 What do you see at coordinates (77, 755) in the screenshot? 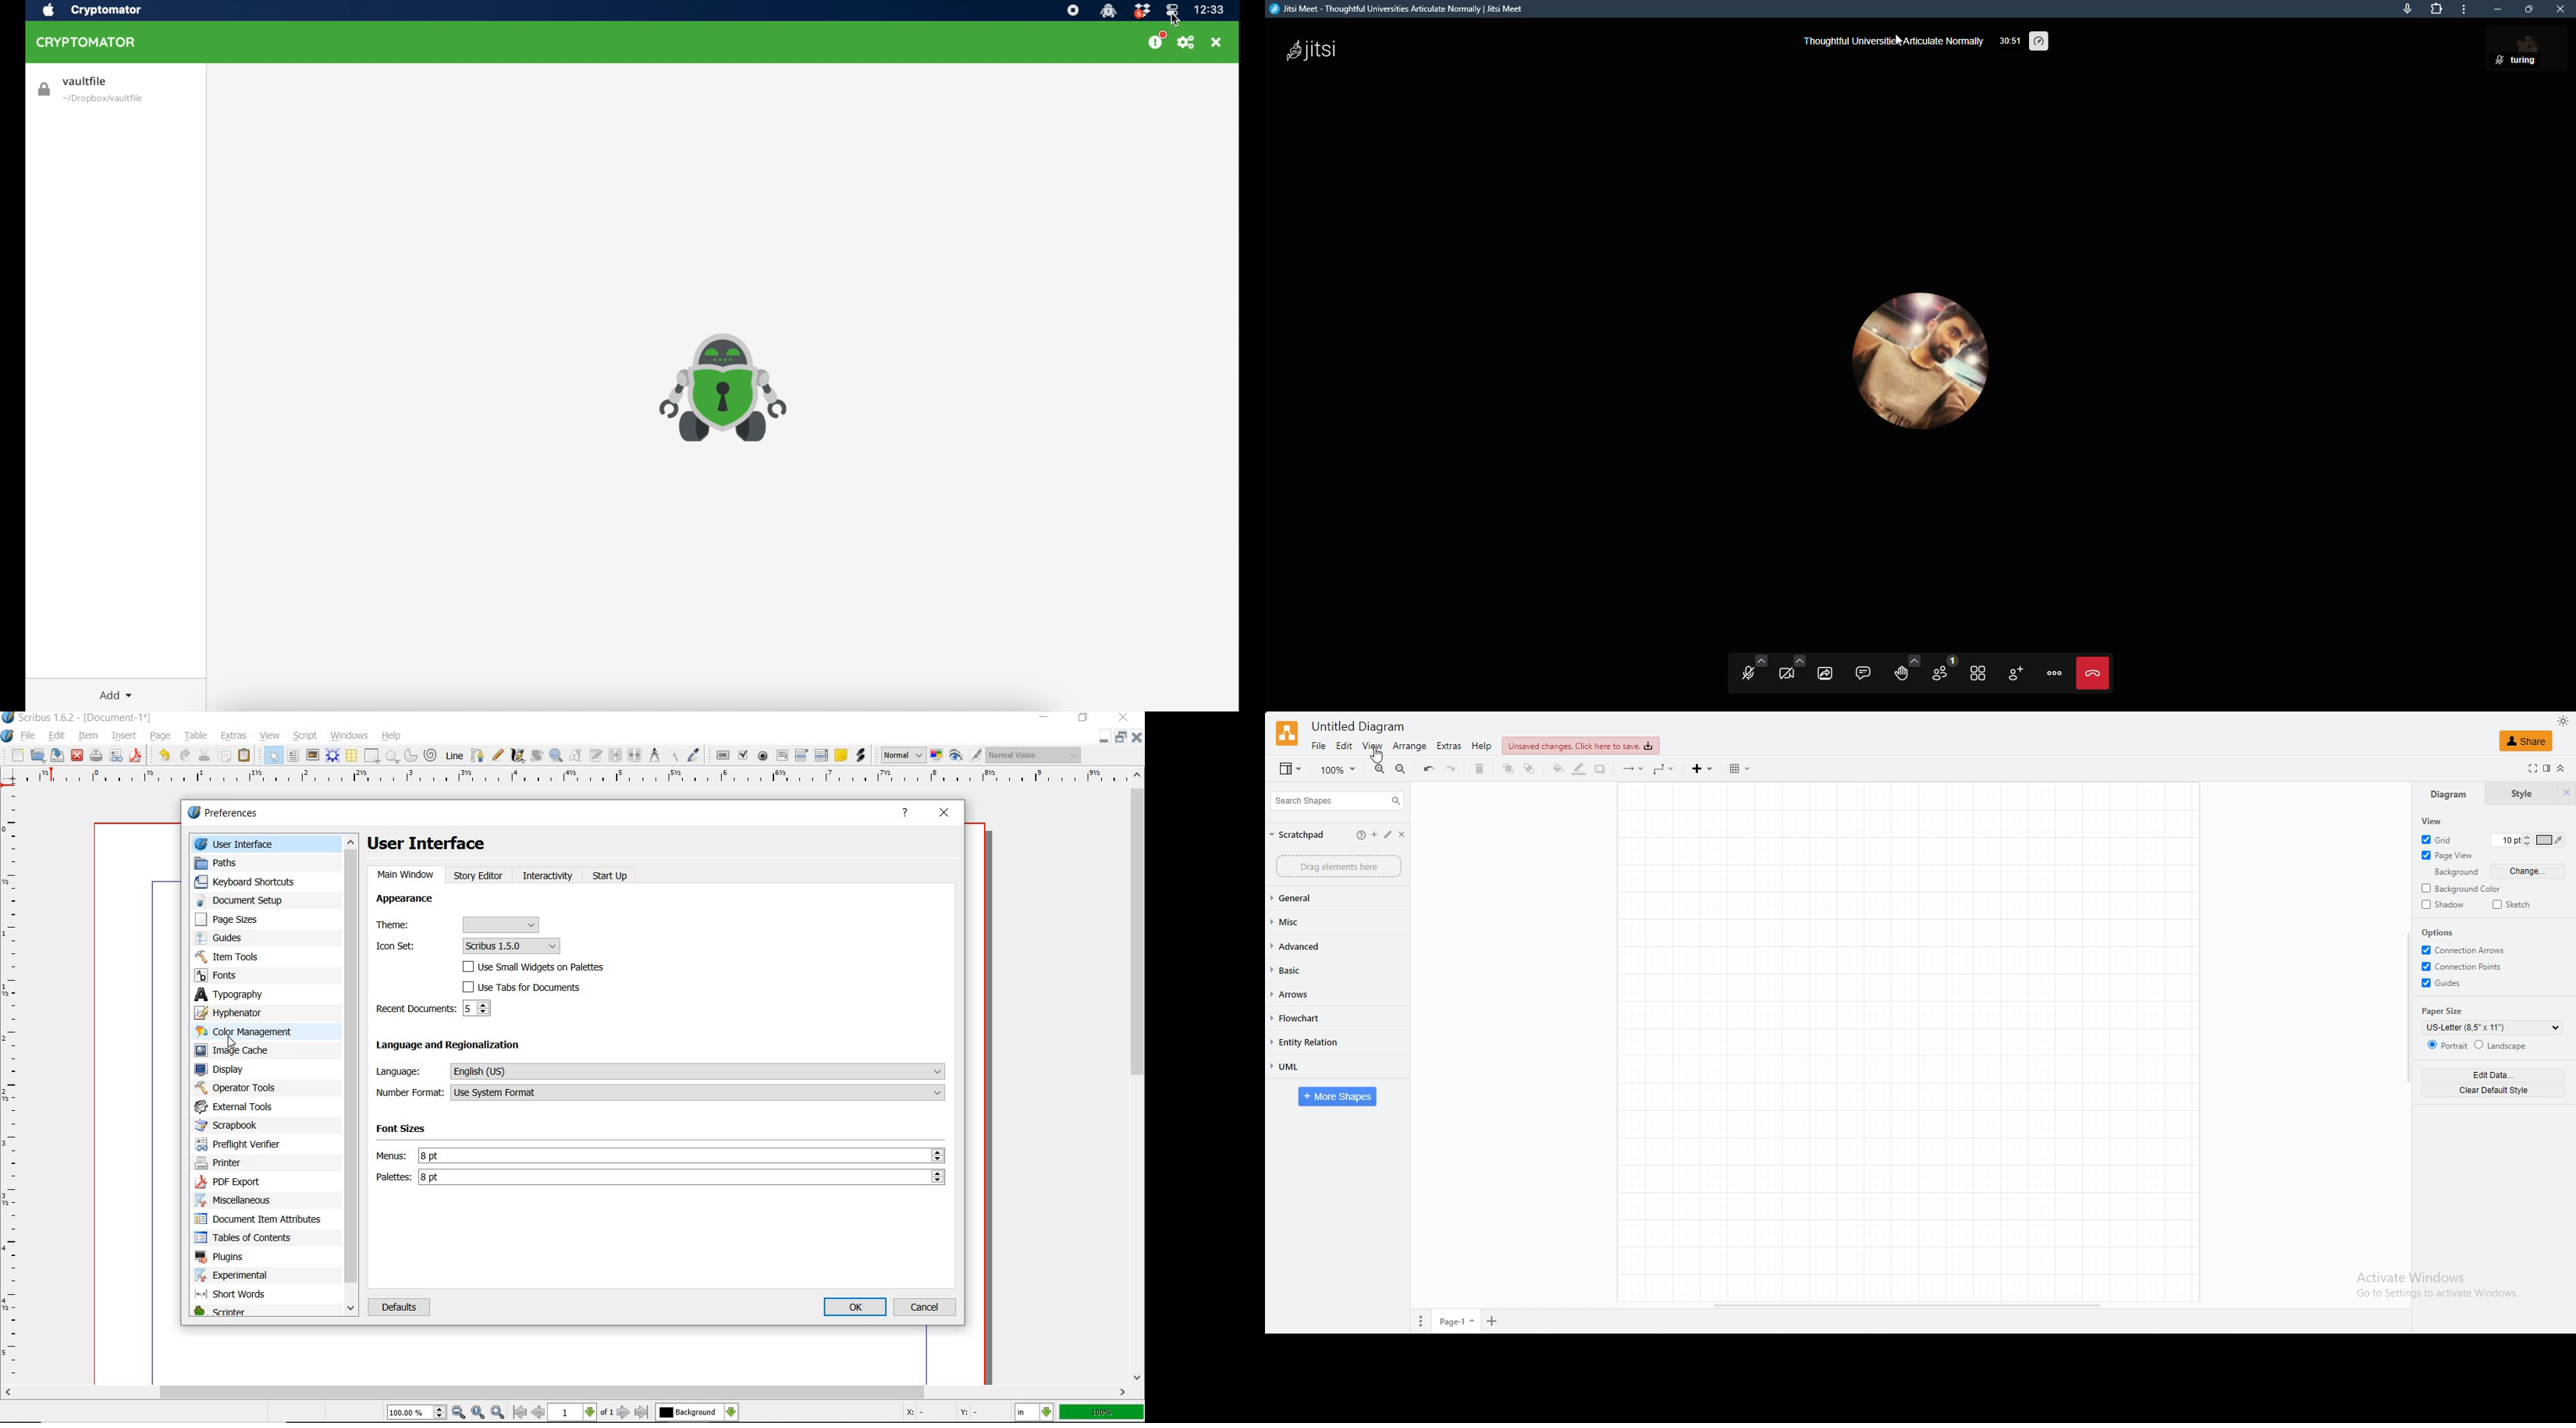
I see `close` at bounding box center [77, 755].